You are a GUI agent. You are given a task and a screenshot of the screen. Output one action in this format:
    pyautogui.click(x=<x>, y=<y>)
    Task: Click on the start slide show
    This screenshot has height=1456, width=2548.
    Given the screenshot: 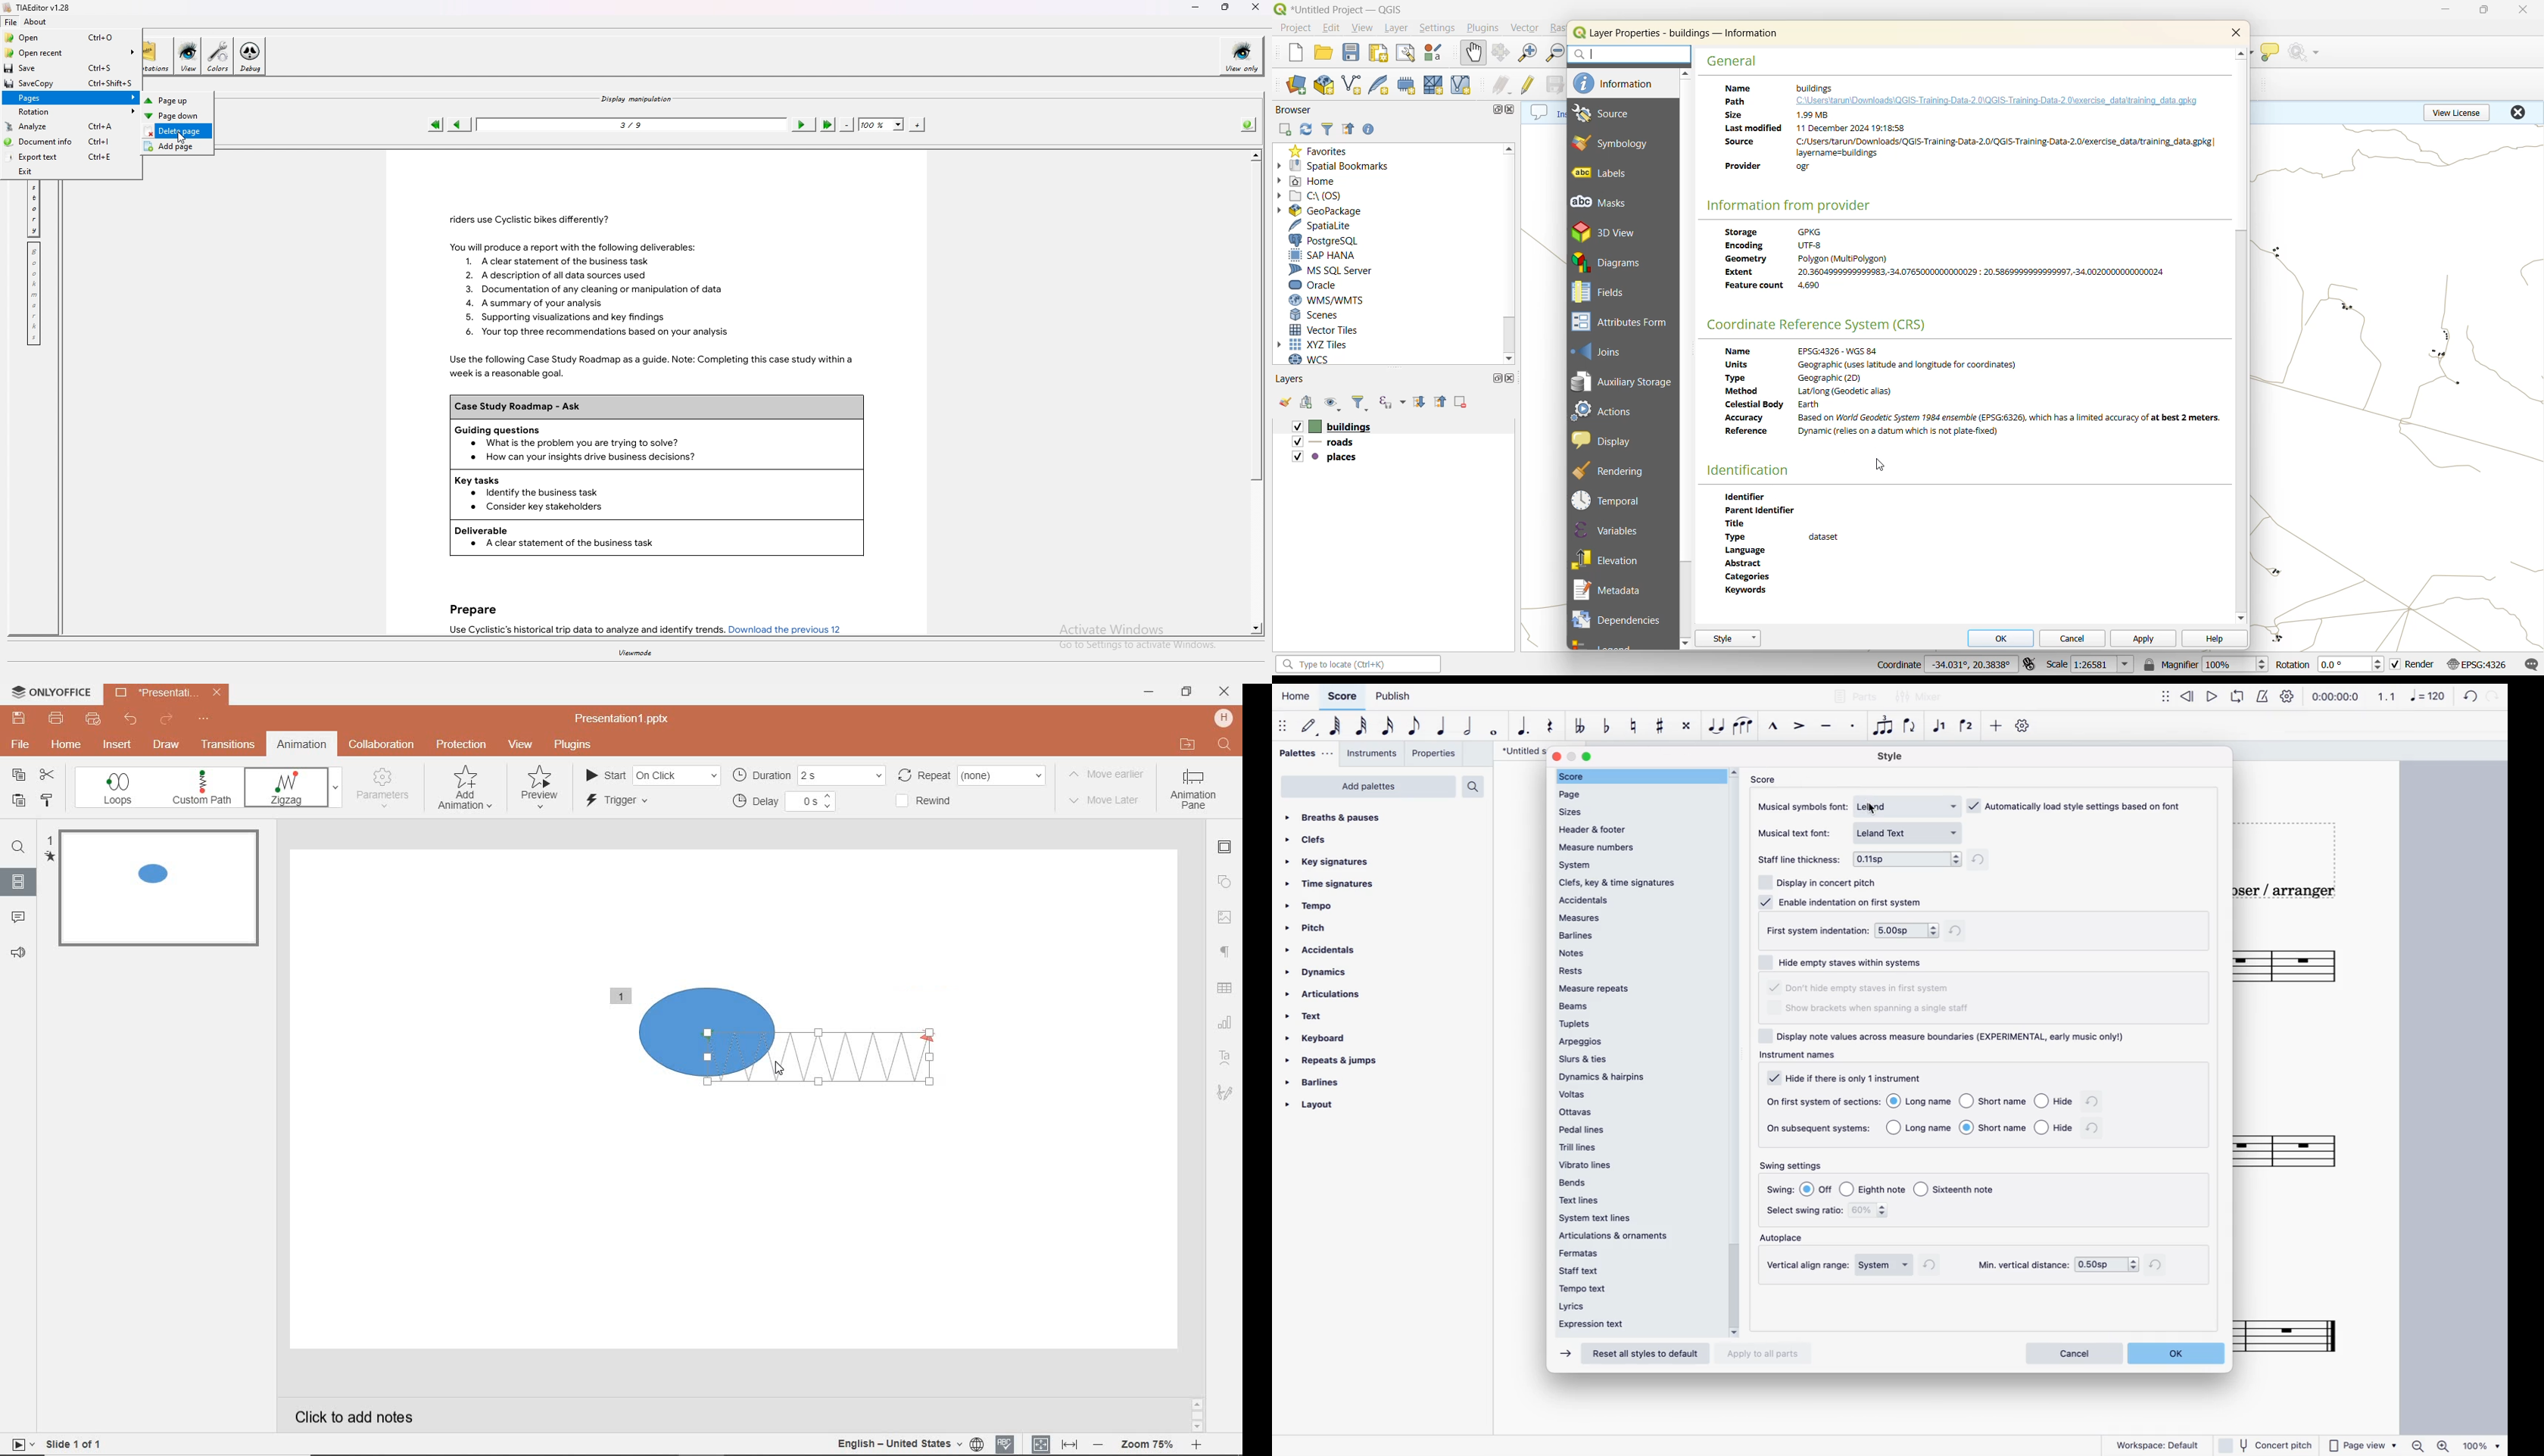 What is the action you would take?
    pyautogui.click(x=18, y=1444)
    